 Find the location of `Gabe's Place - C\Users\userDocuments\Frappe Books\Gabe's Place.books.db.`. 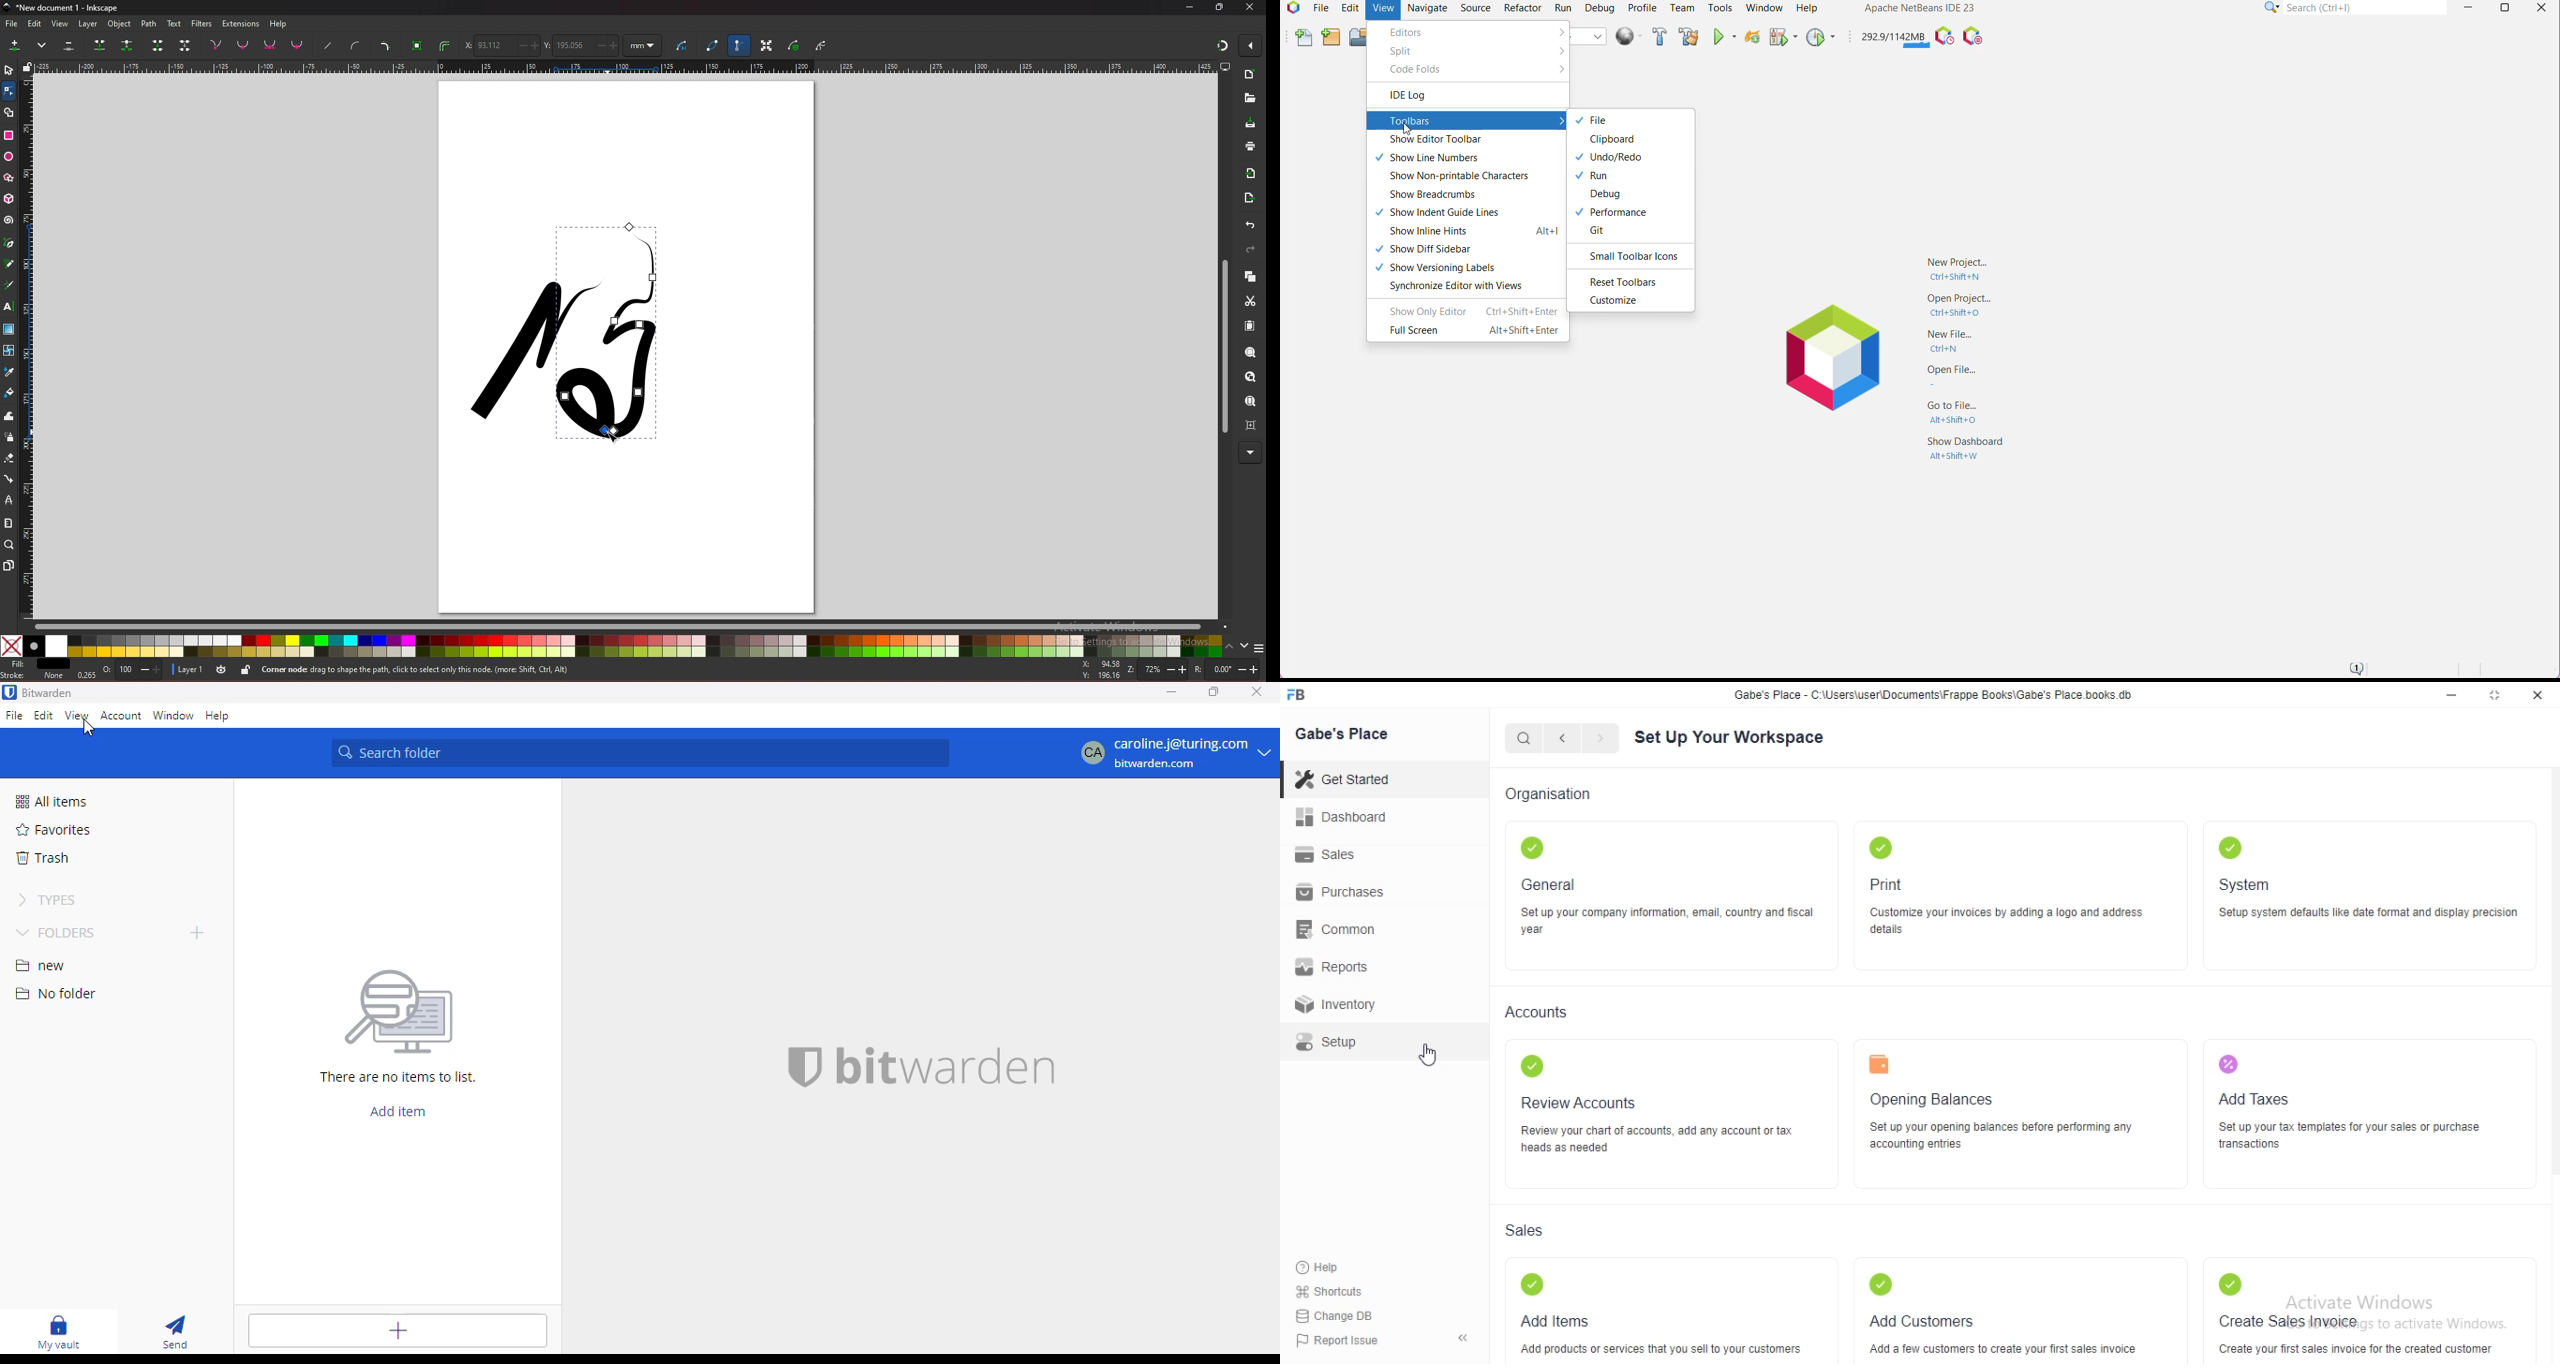

Gabe's Place - C\Users\userDocuments\Frappe Books\Gabe's Place.books.db. is located at coordinates (1936, 698).